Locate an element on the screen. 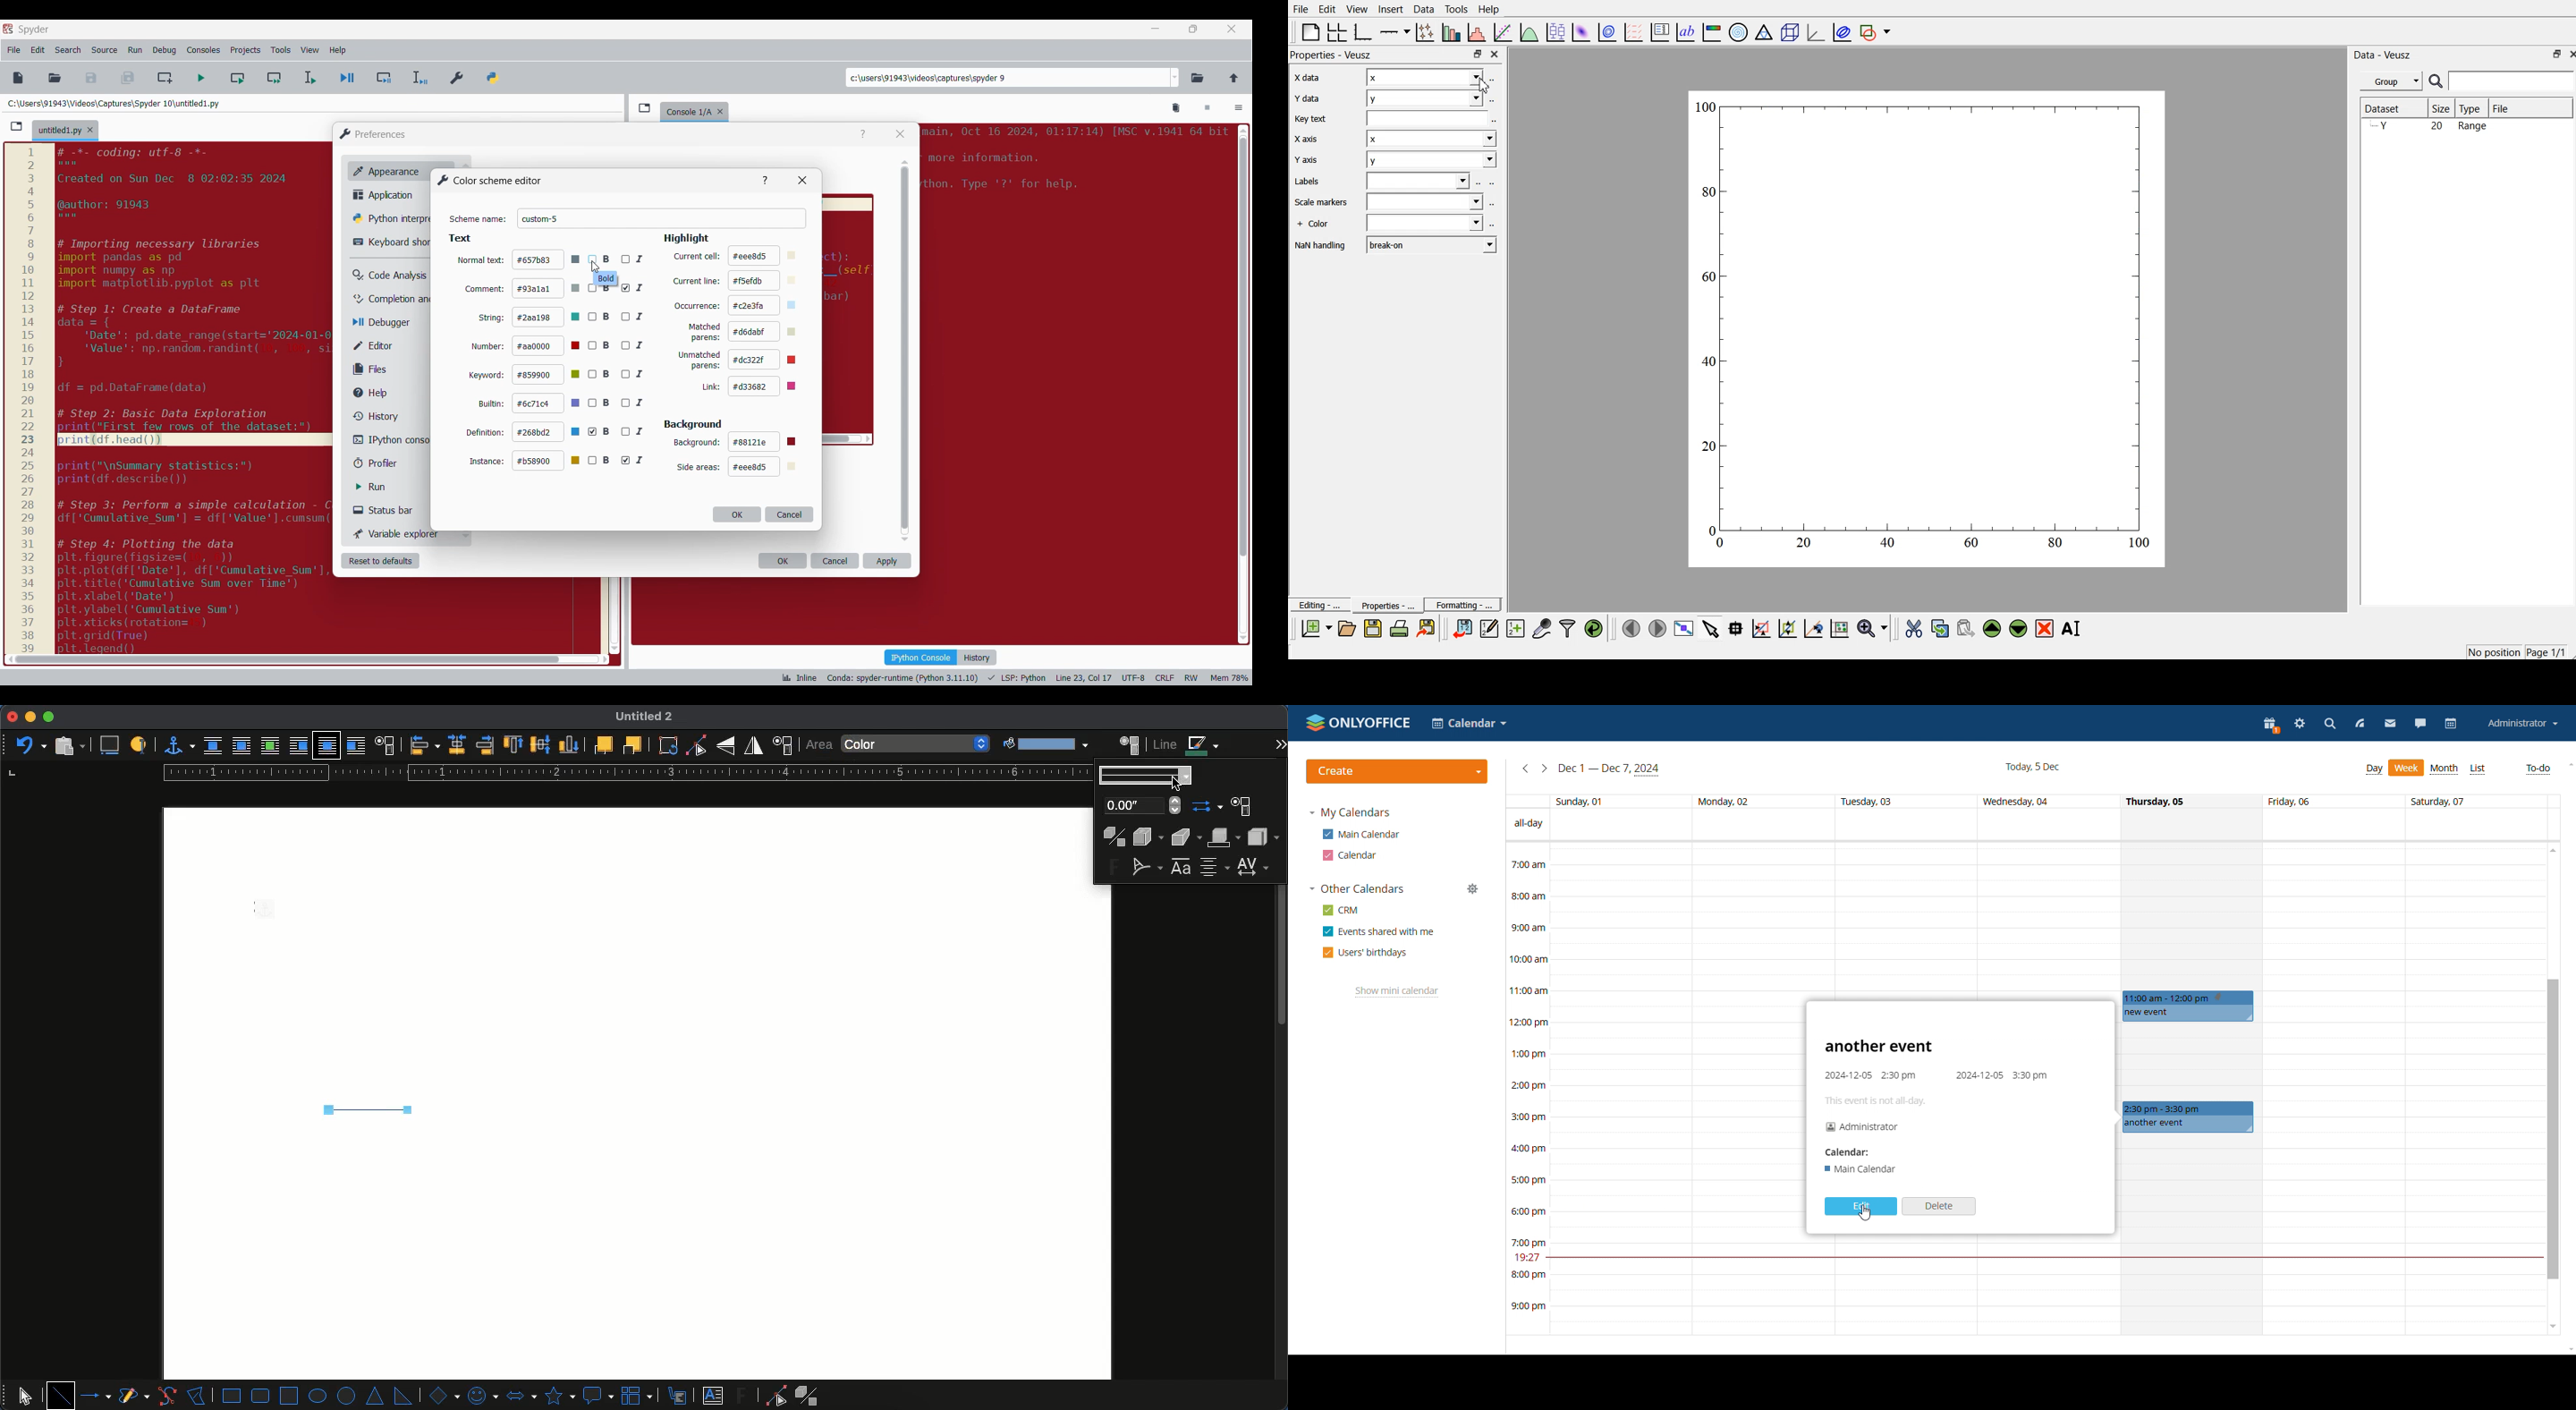  fontwork shape is located at coordinates (1148, 866).